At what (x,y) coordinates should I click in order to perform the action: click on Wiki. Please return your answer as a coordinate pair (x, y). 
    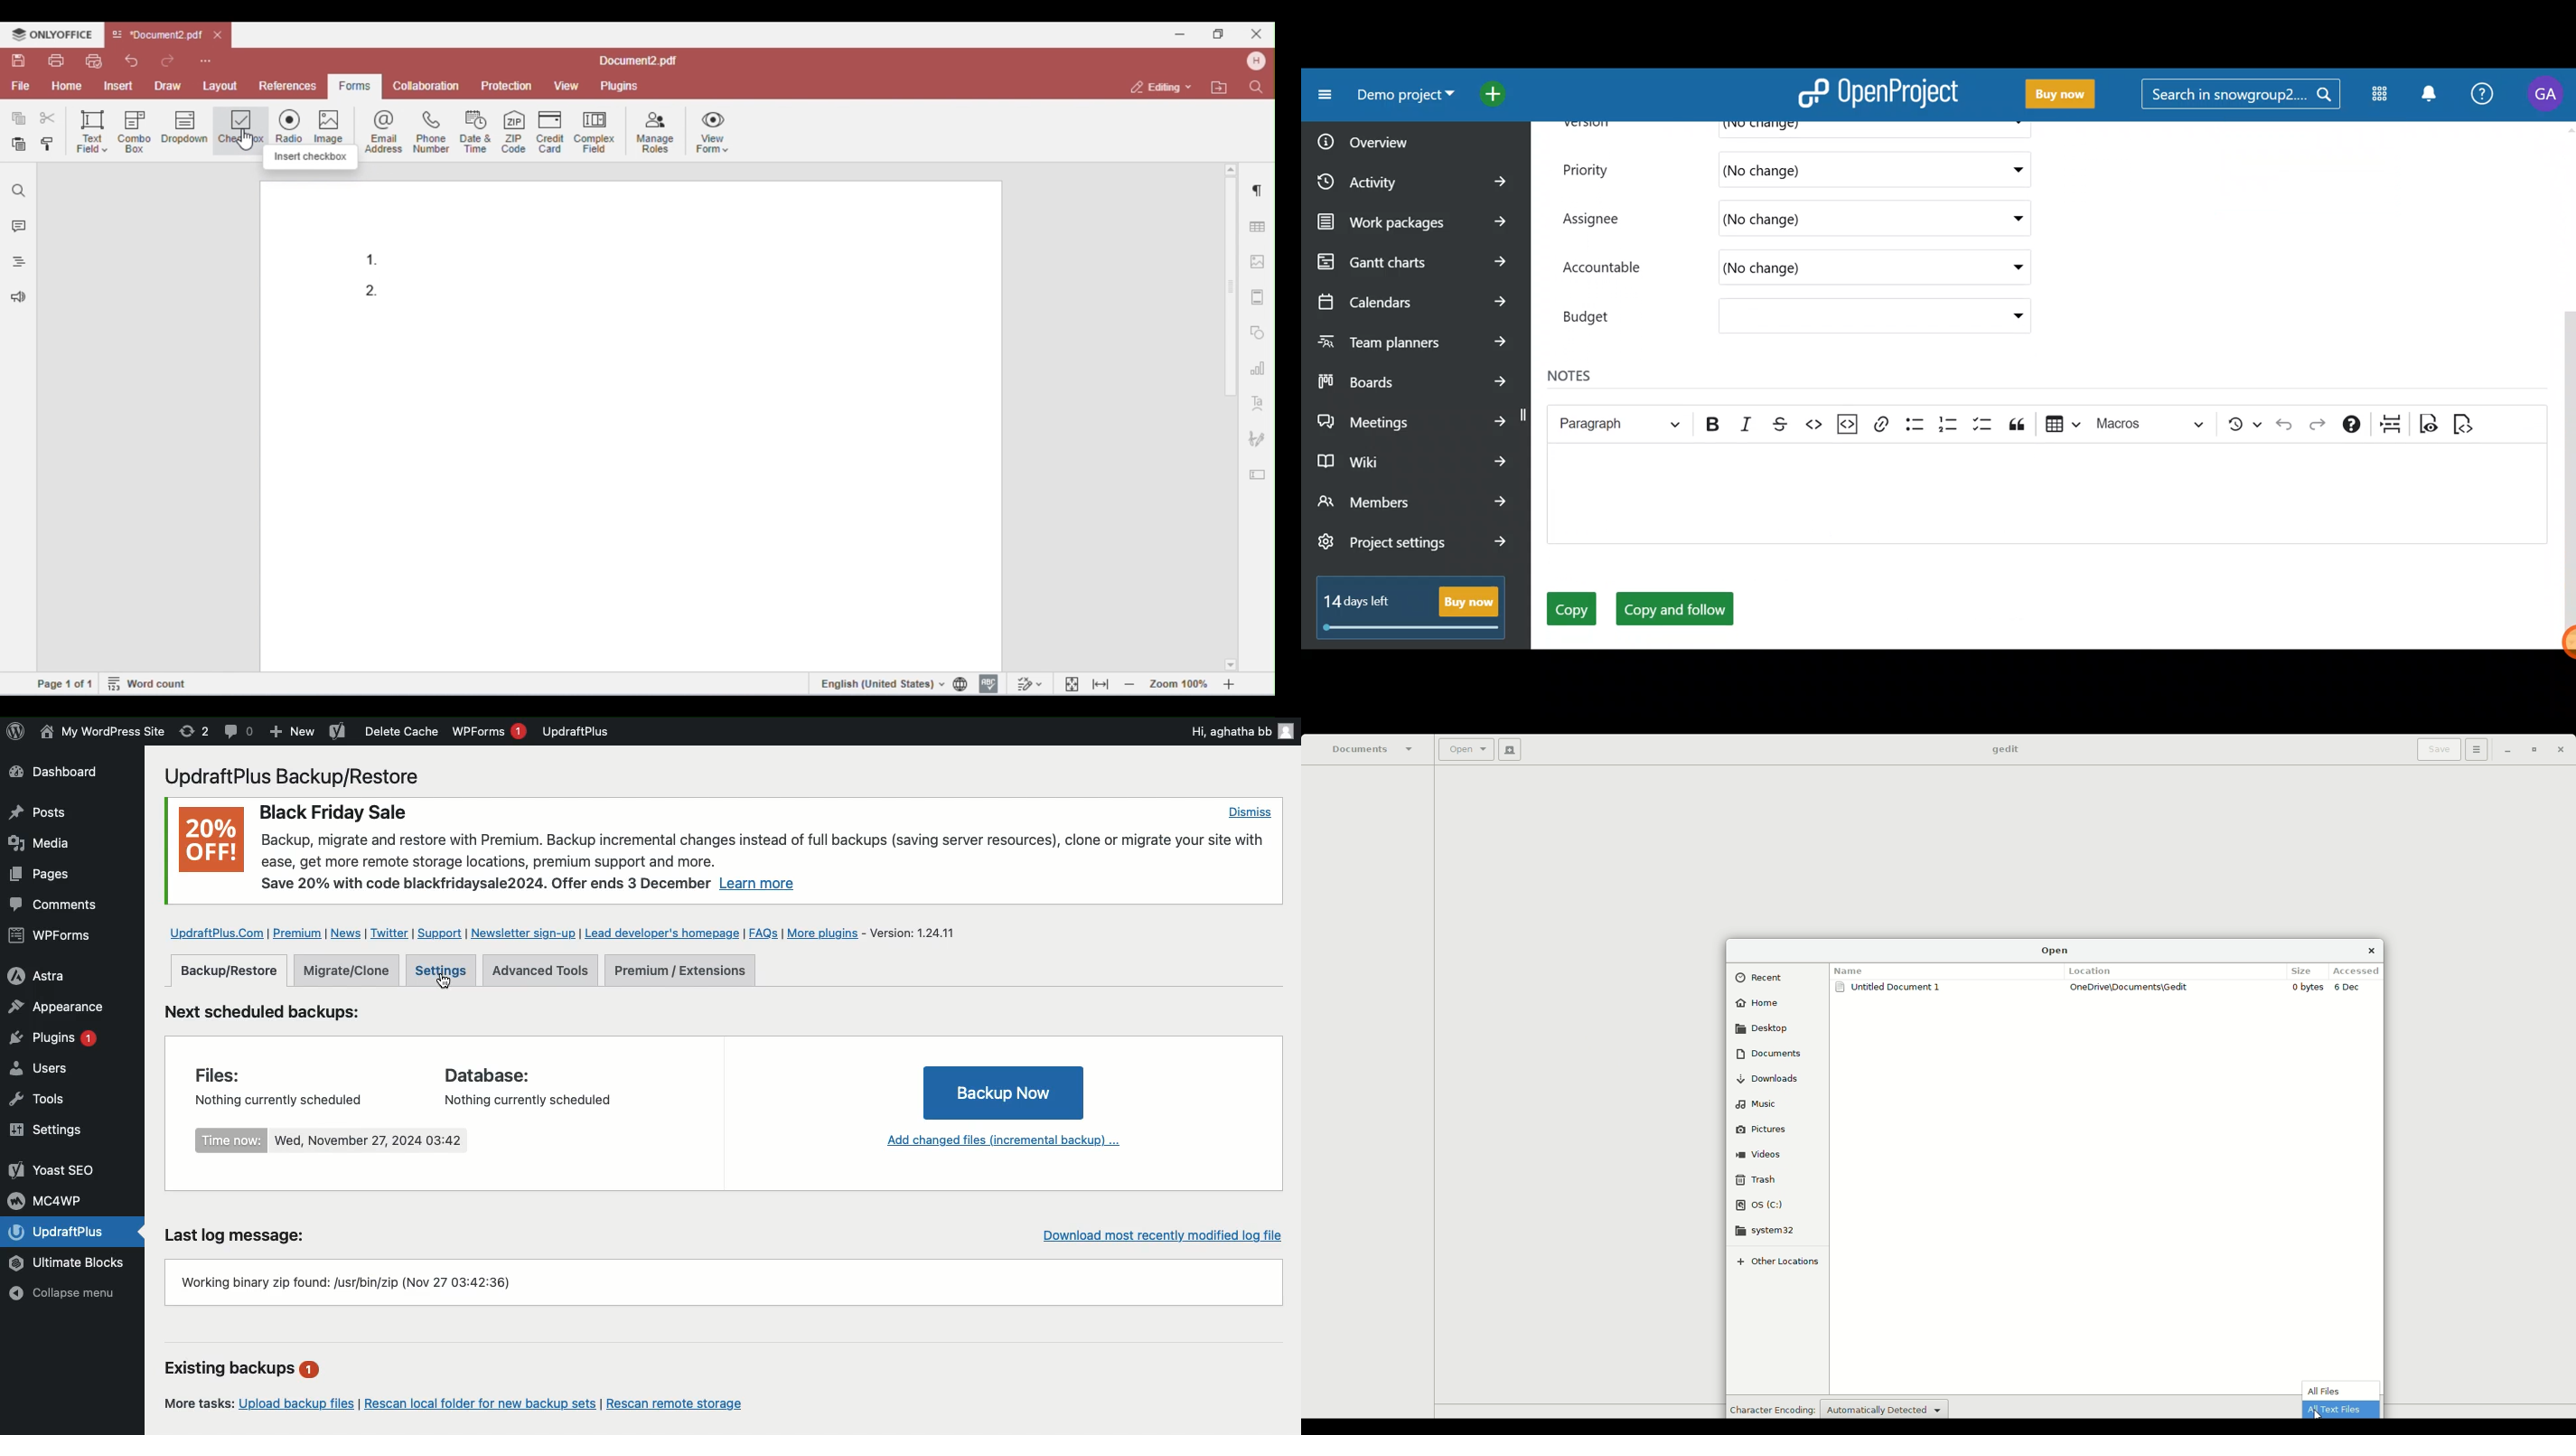
    Looking at the image, I should click on (1409, 458).